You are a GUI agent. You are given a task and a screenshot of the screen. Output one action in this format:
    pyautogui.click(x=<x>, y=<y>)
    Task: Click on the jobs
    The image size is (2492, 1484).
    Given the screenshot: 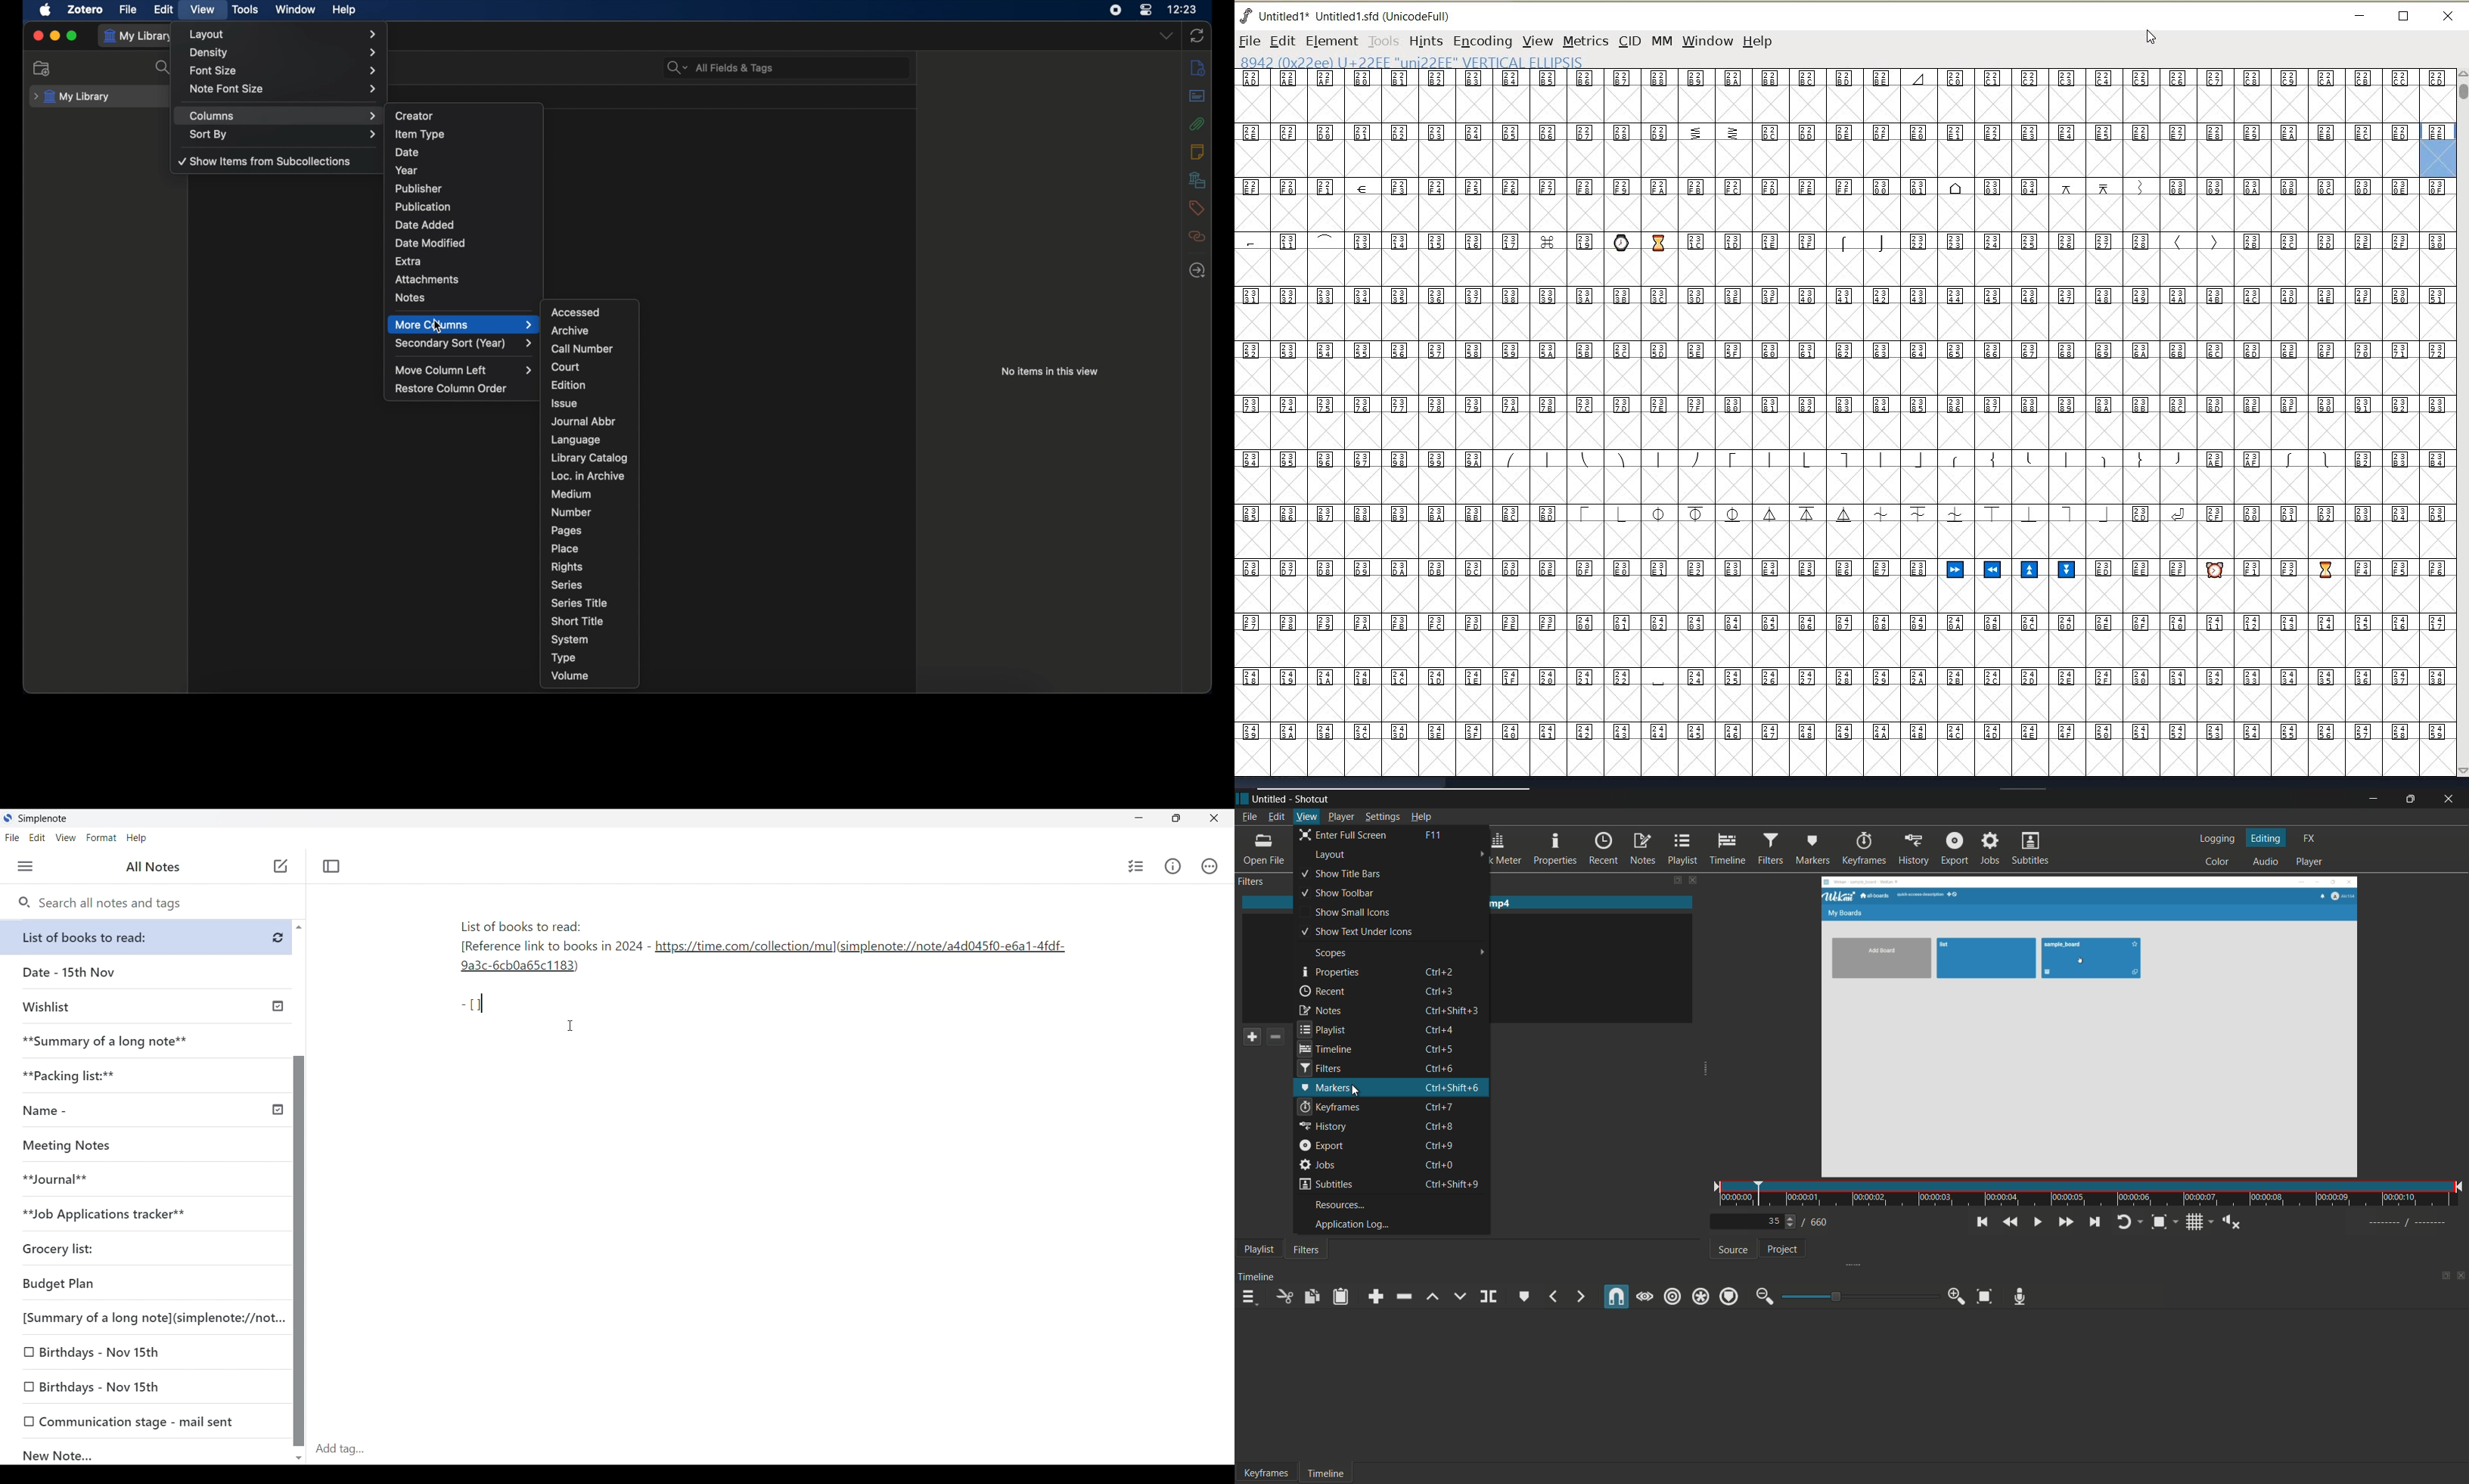 What is the action you would take?
    pyautogui.click(x=1988, y=849)
    